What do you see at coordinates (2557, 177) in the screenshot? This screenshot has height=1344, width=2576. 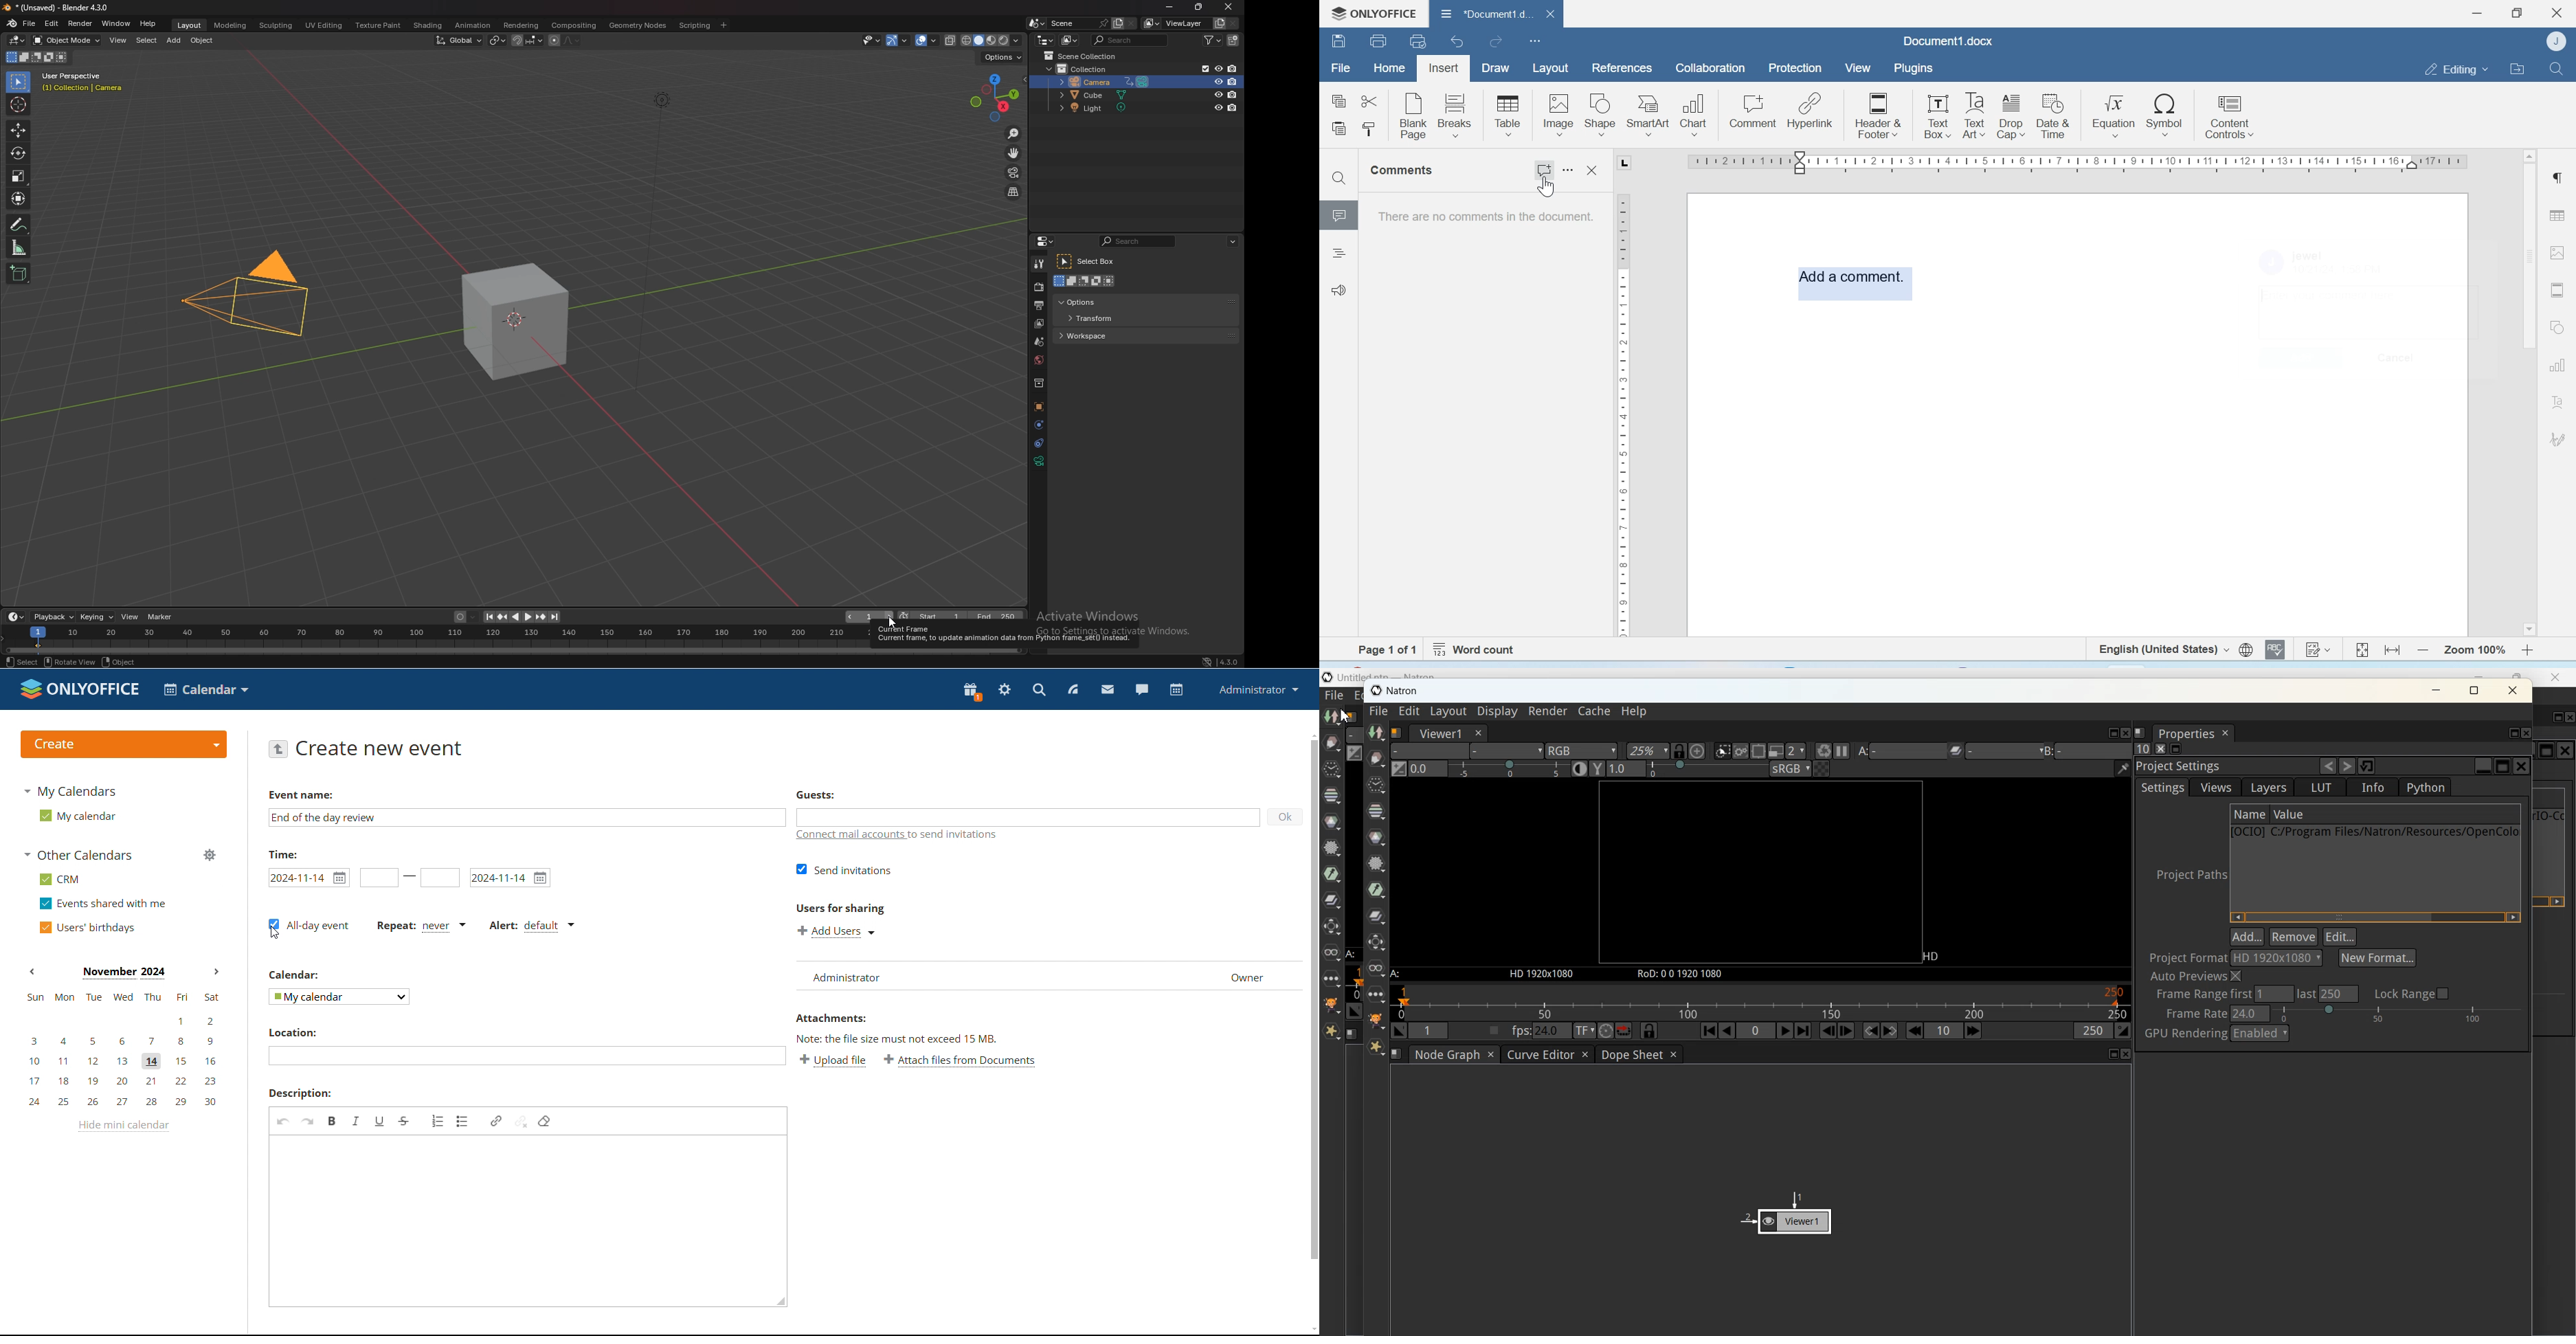 I see `Paragraph settings` at bounding box center [2557, 177].